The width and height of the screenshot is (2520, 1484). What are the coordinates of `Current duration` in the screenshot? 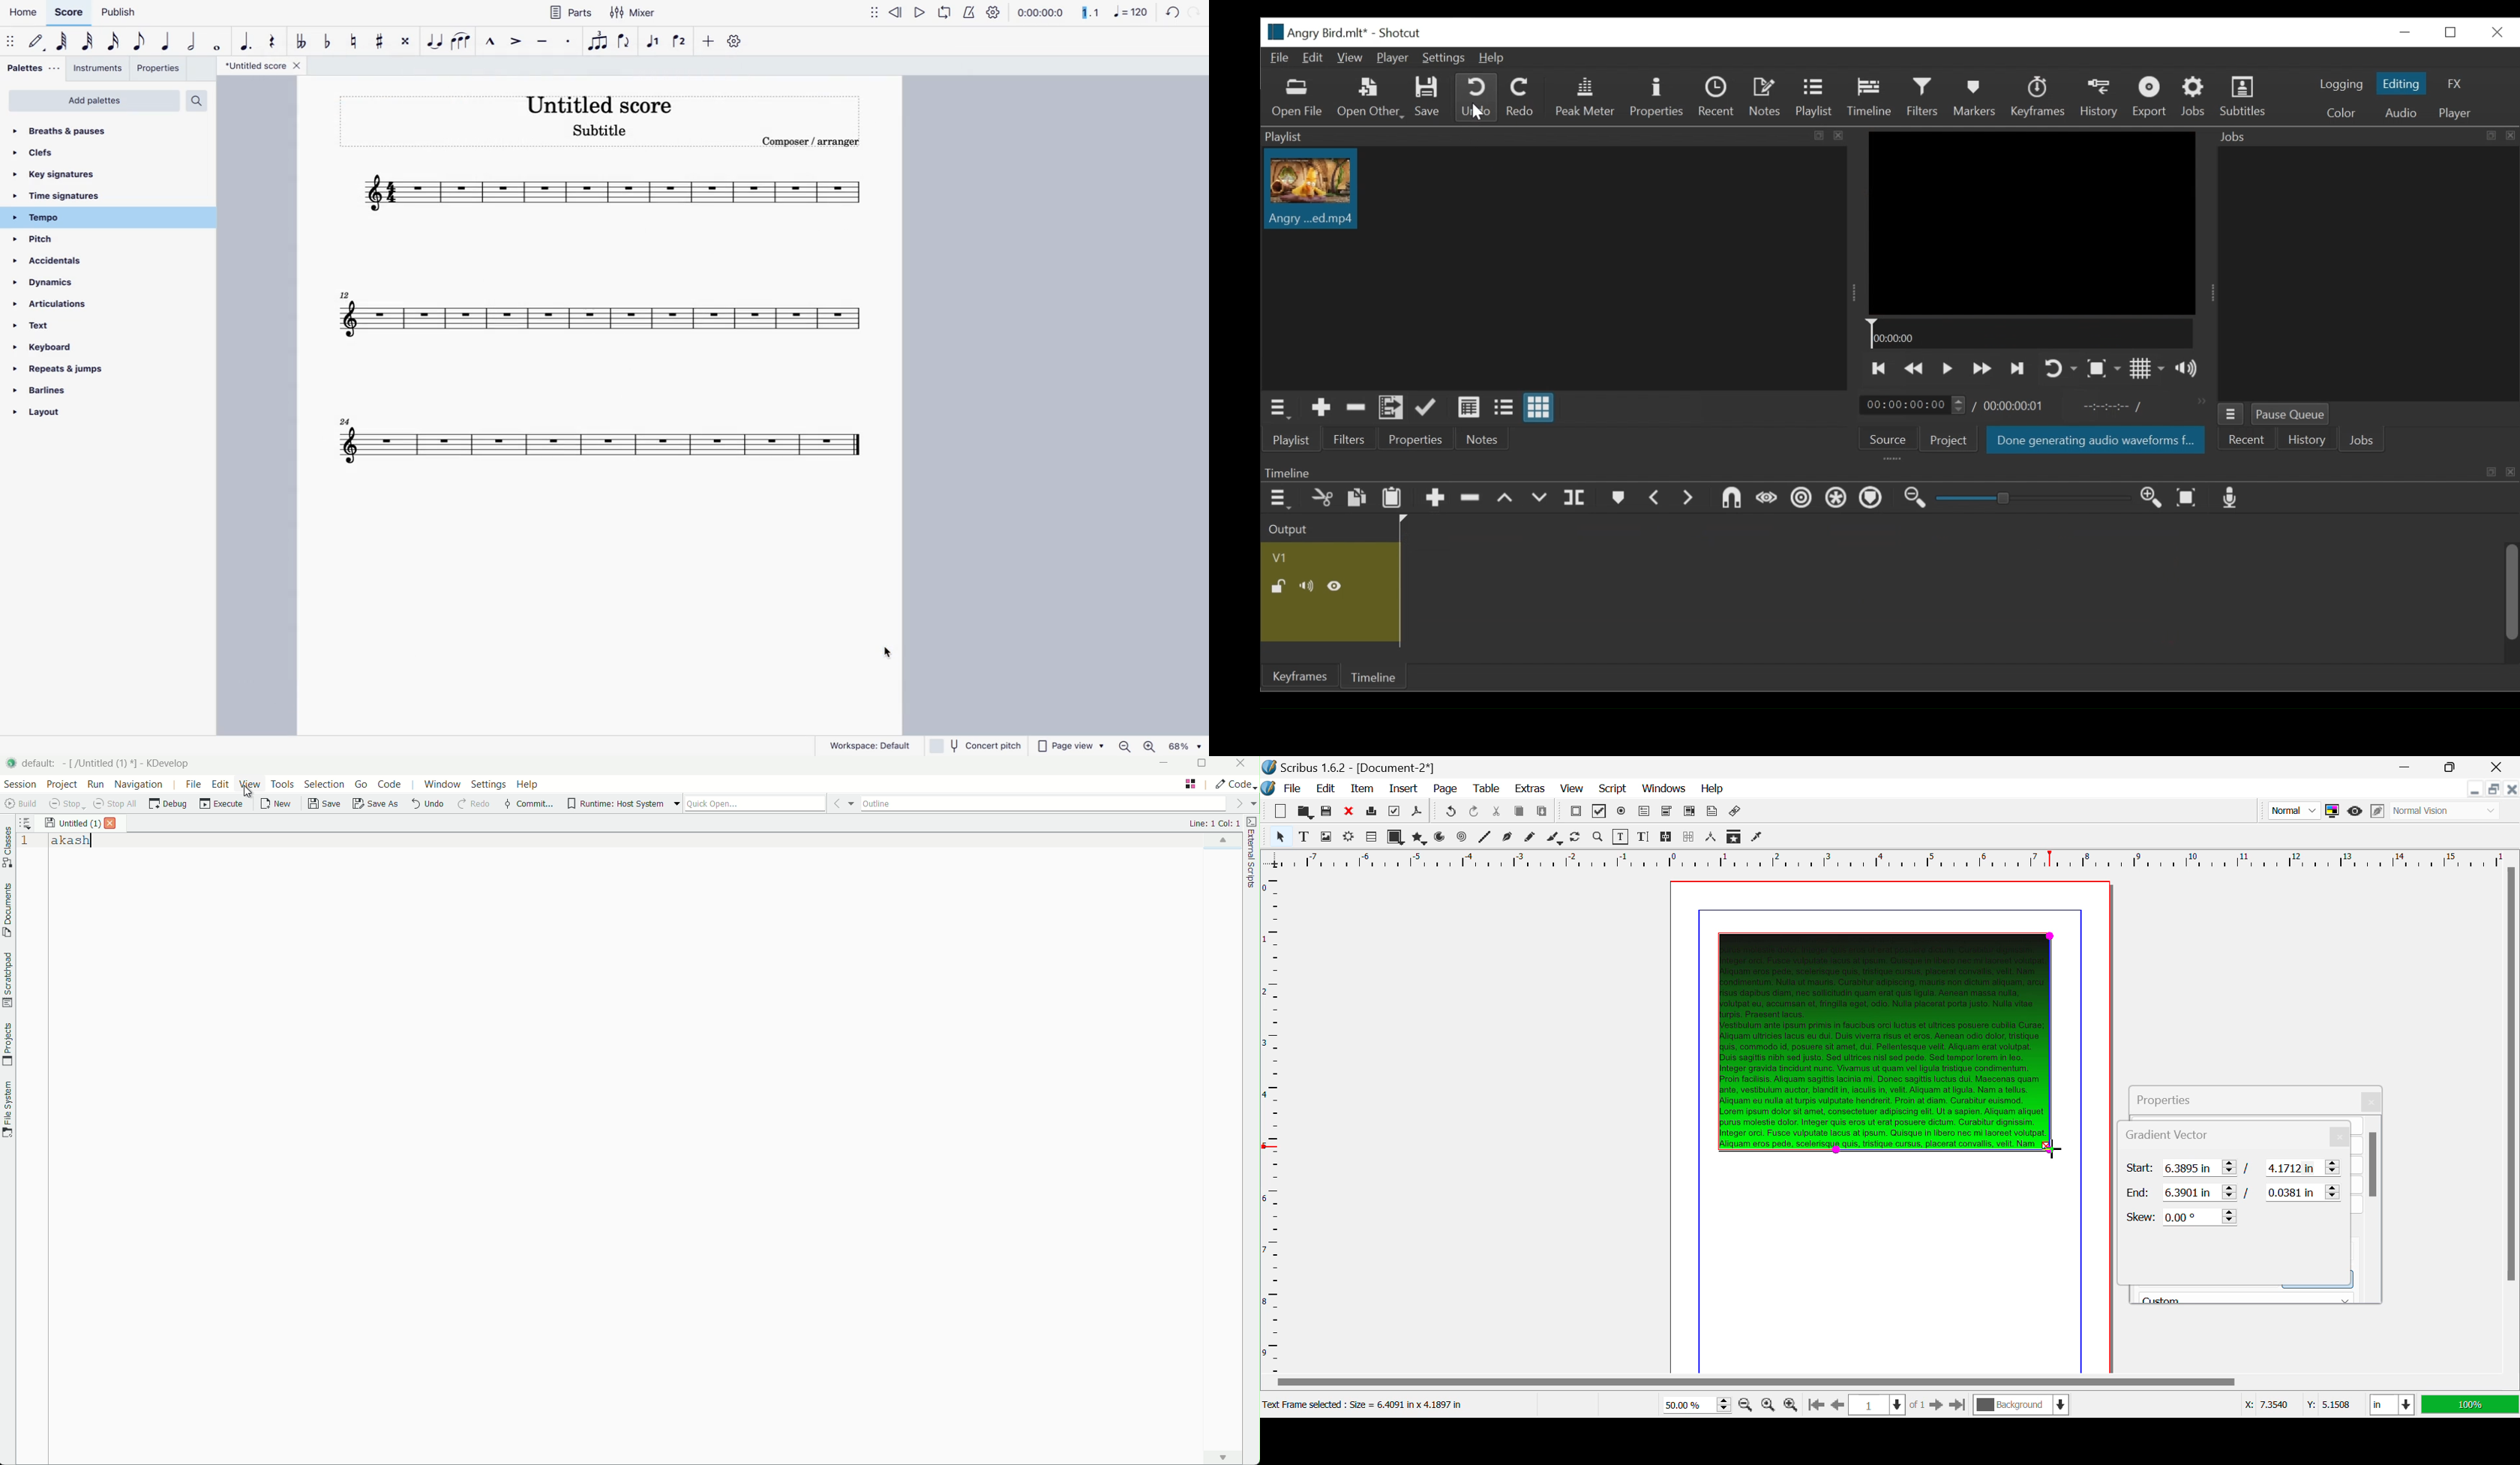 It's located at (1913, 405).